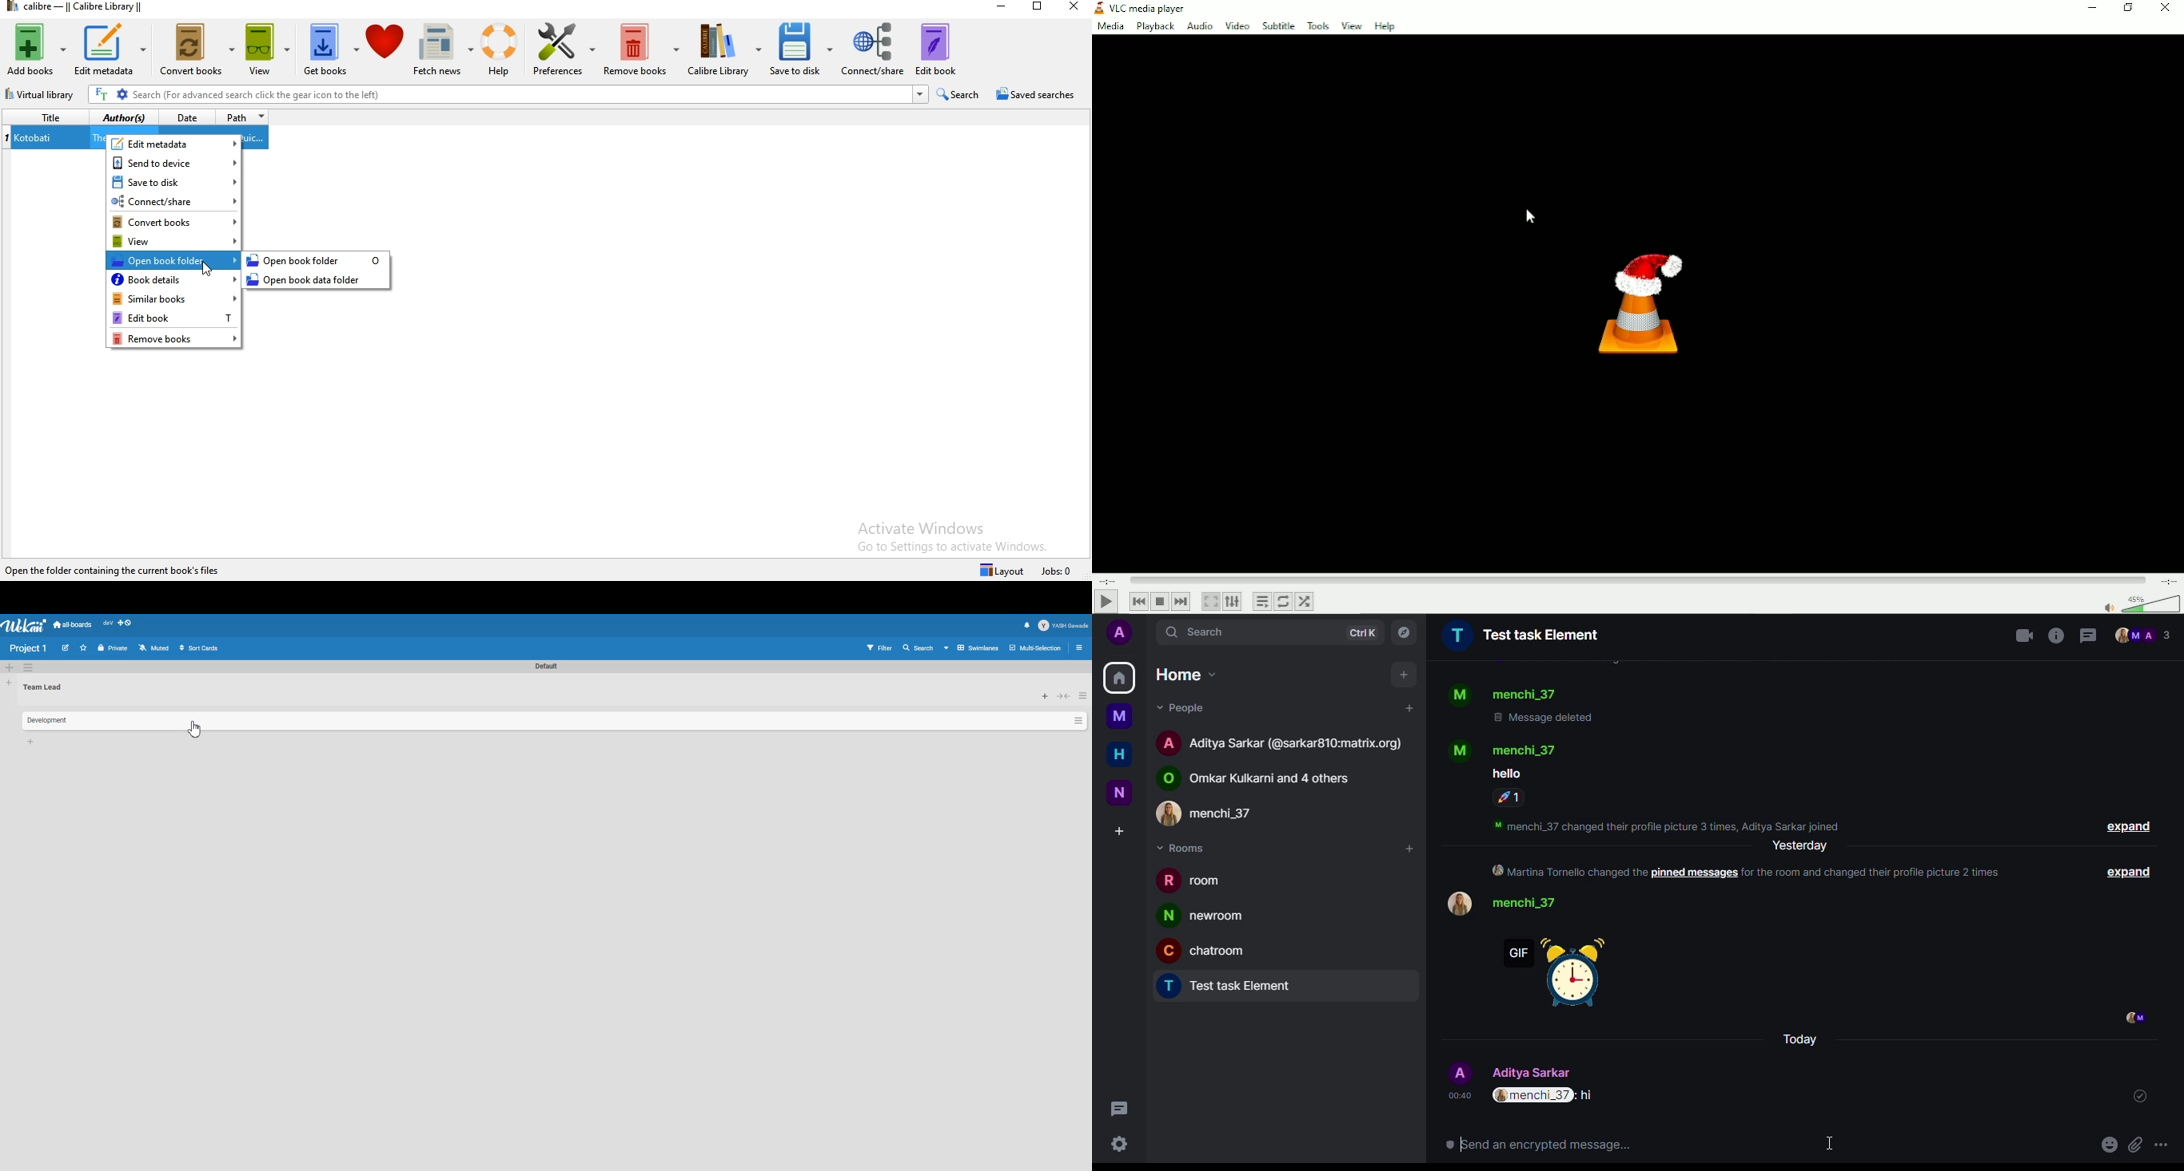 Image resolution: width=2184 pixels, height=1176 pixels. What do you see at coordinates (1879, 875) in the screenshot?
I see `for the room and changed their profile picture 2 times.` at bounding box center [1879, 875].